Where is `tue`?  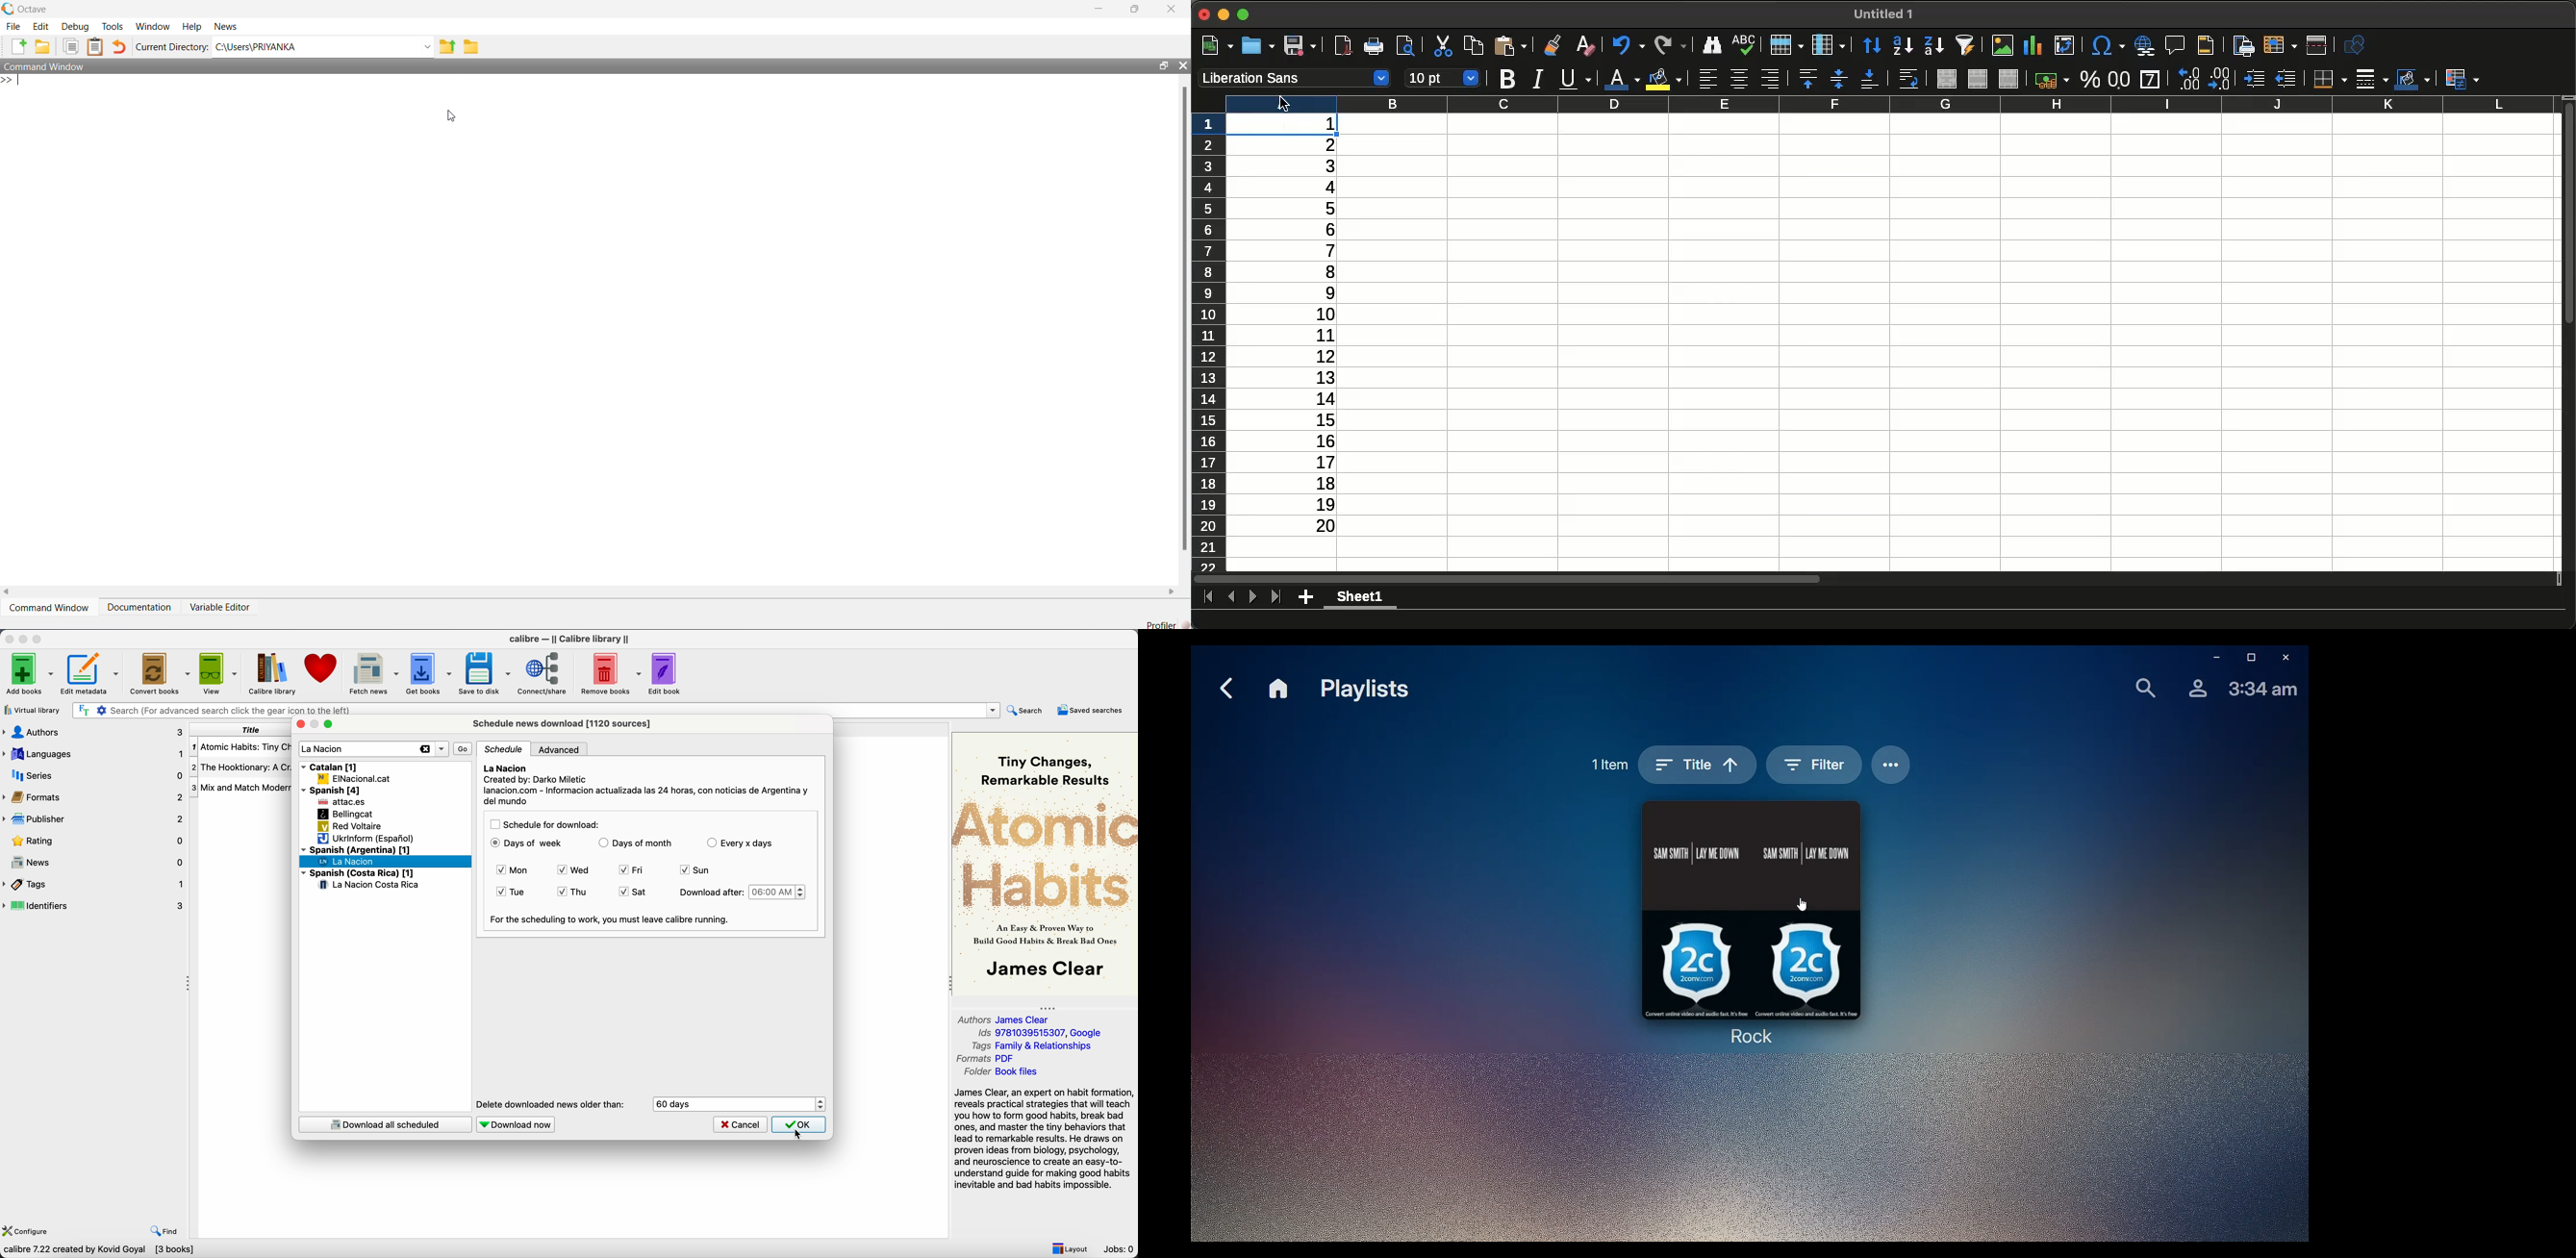 tue is located at coordinates (513, 892).